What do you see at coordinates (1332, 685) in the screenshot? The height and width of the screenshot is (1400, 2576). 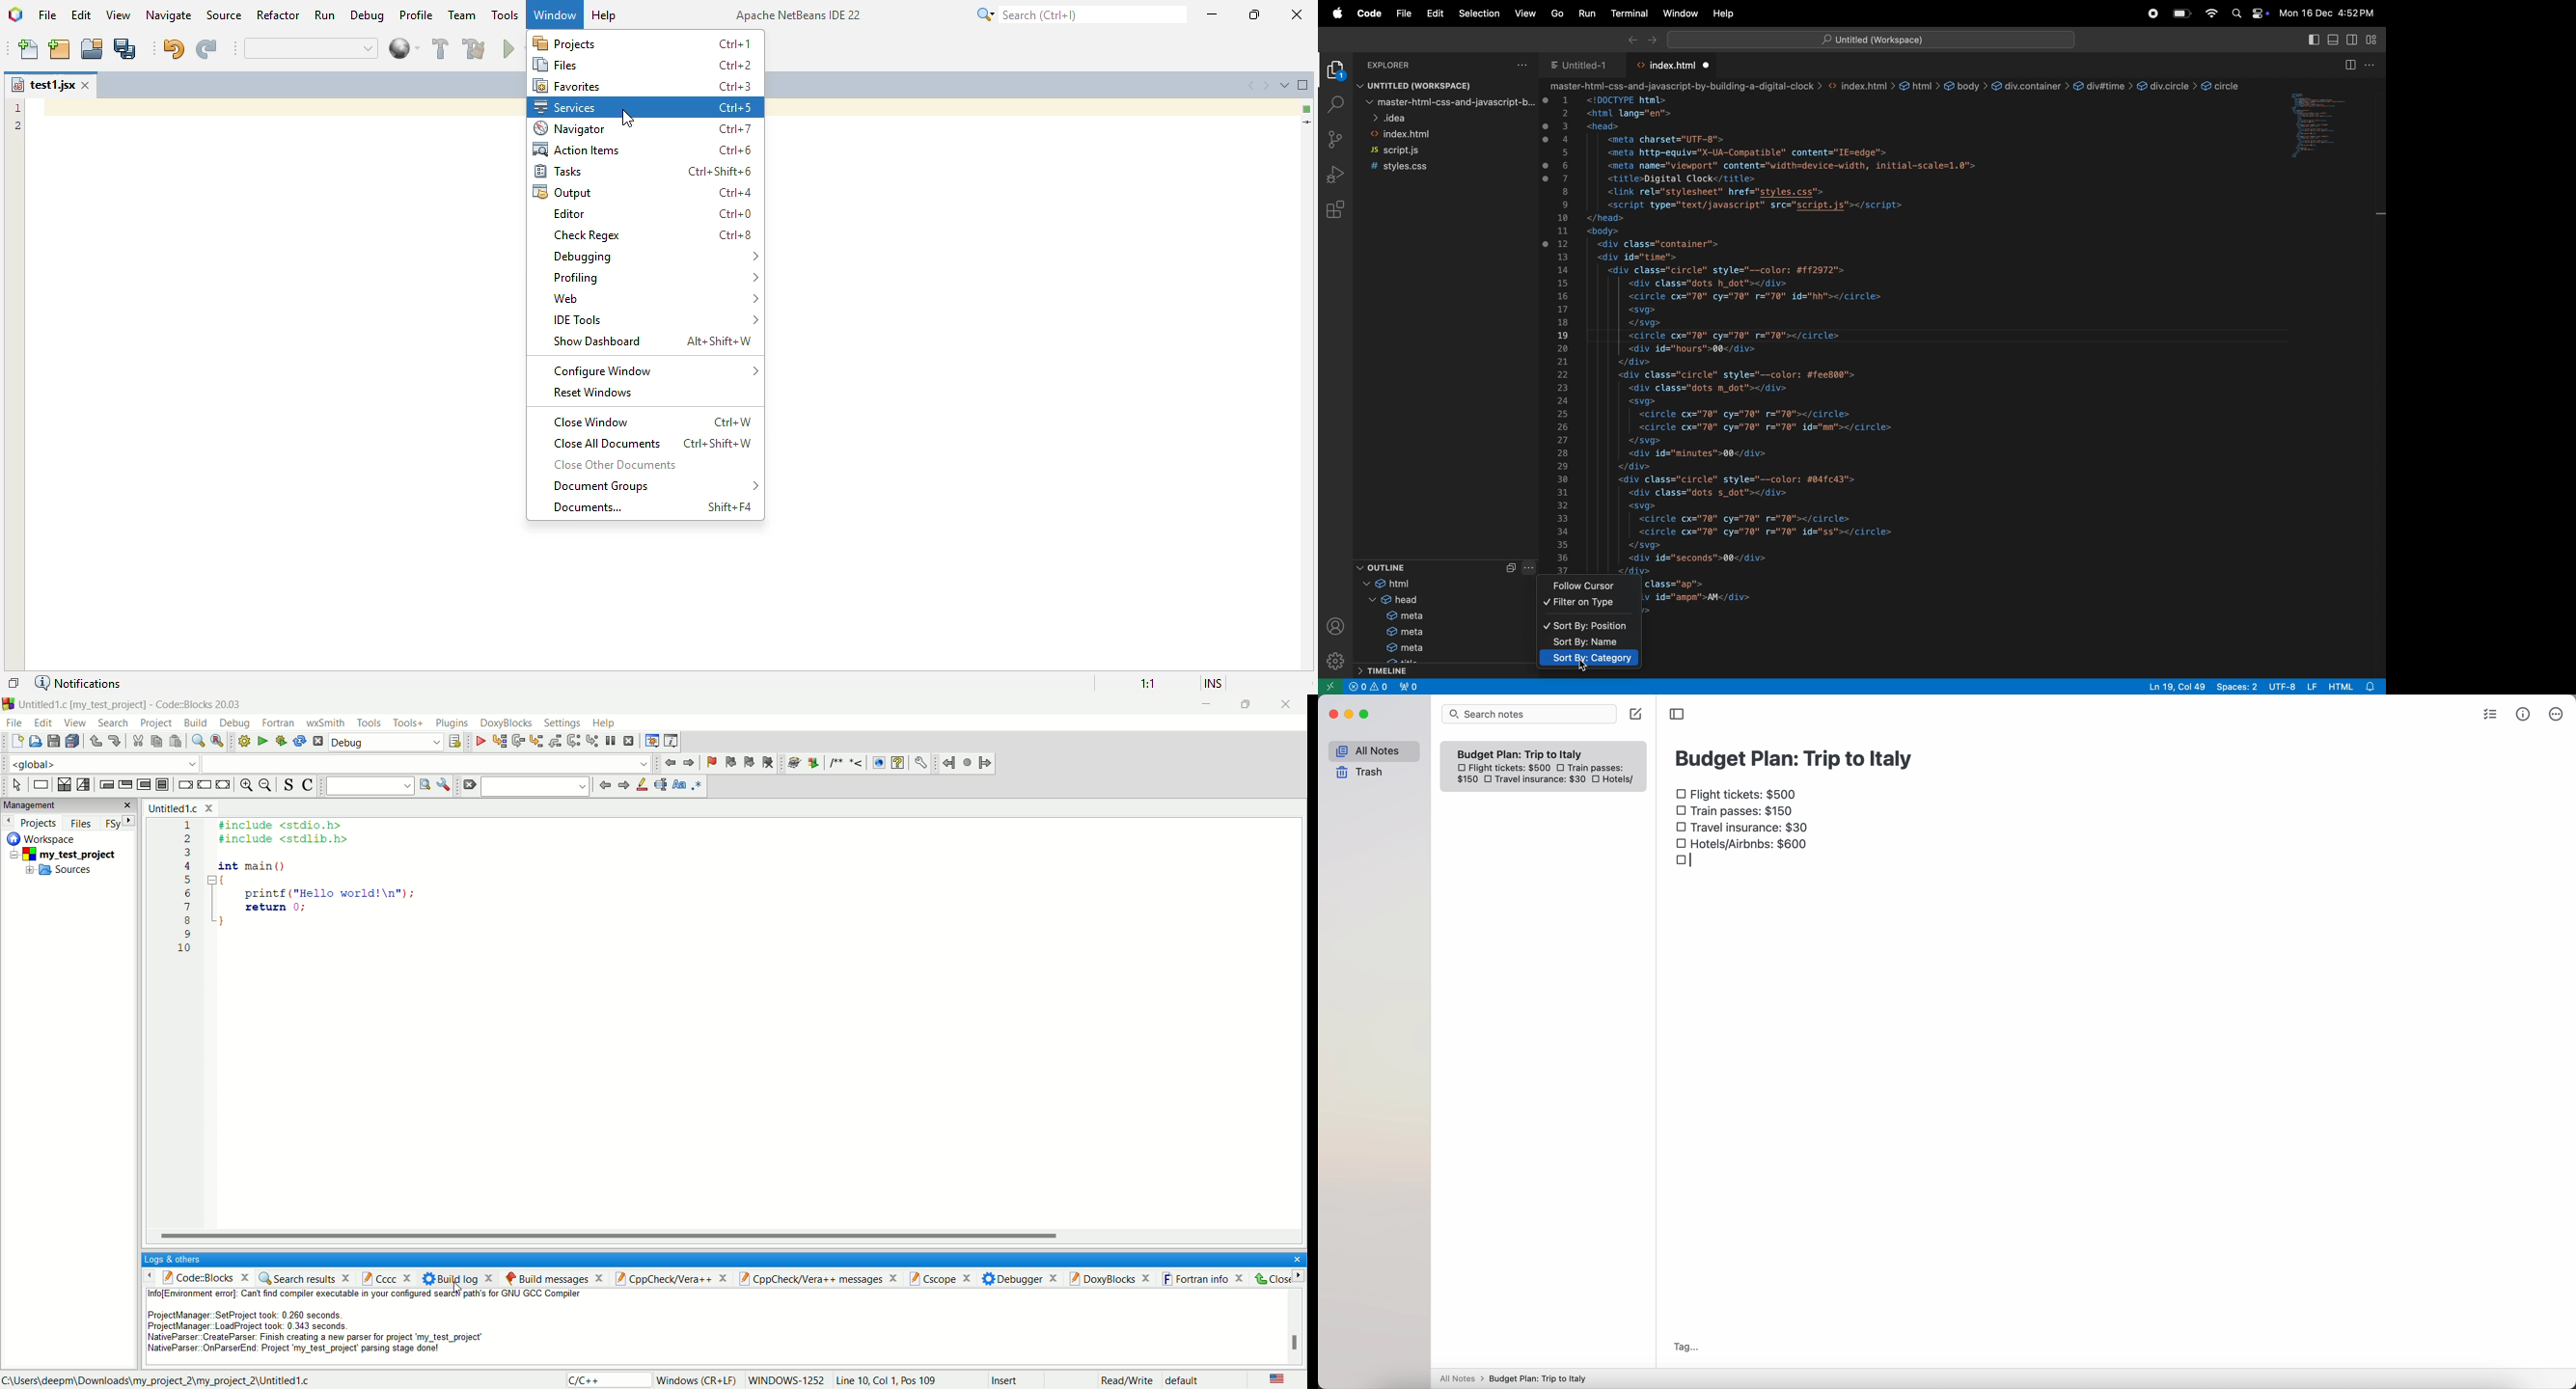 I see `open remote window` at bounding box center [1332, 685].